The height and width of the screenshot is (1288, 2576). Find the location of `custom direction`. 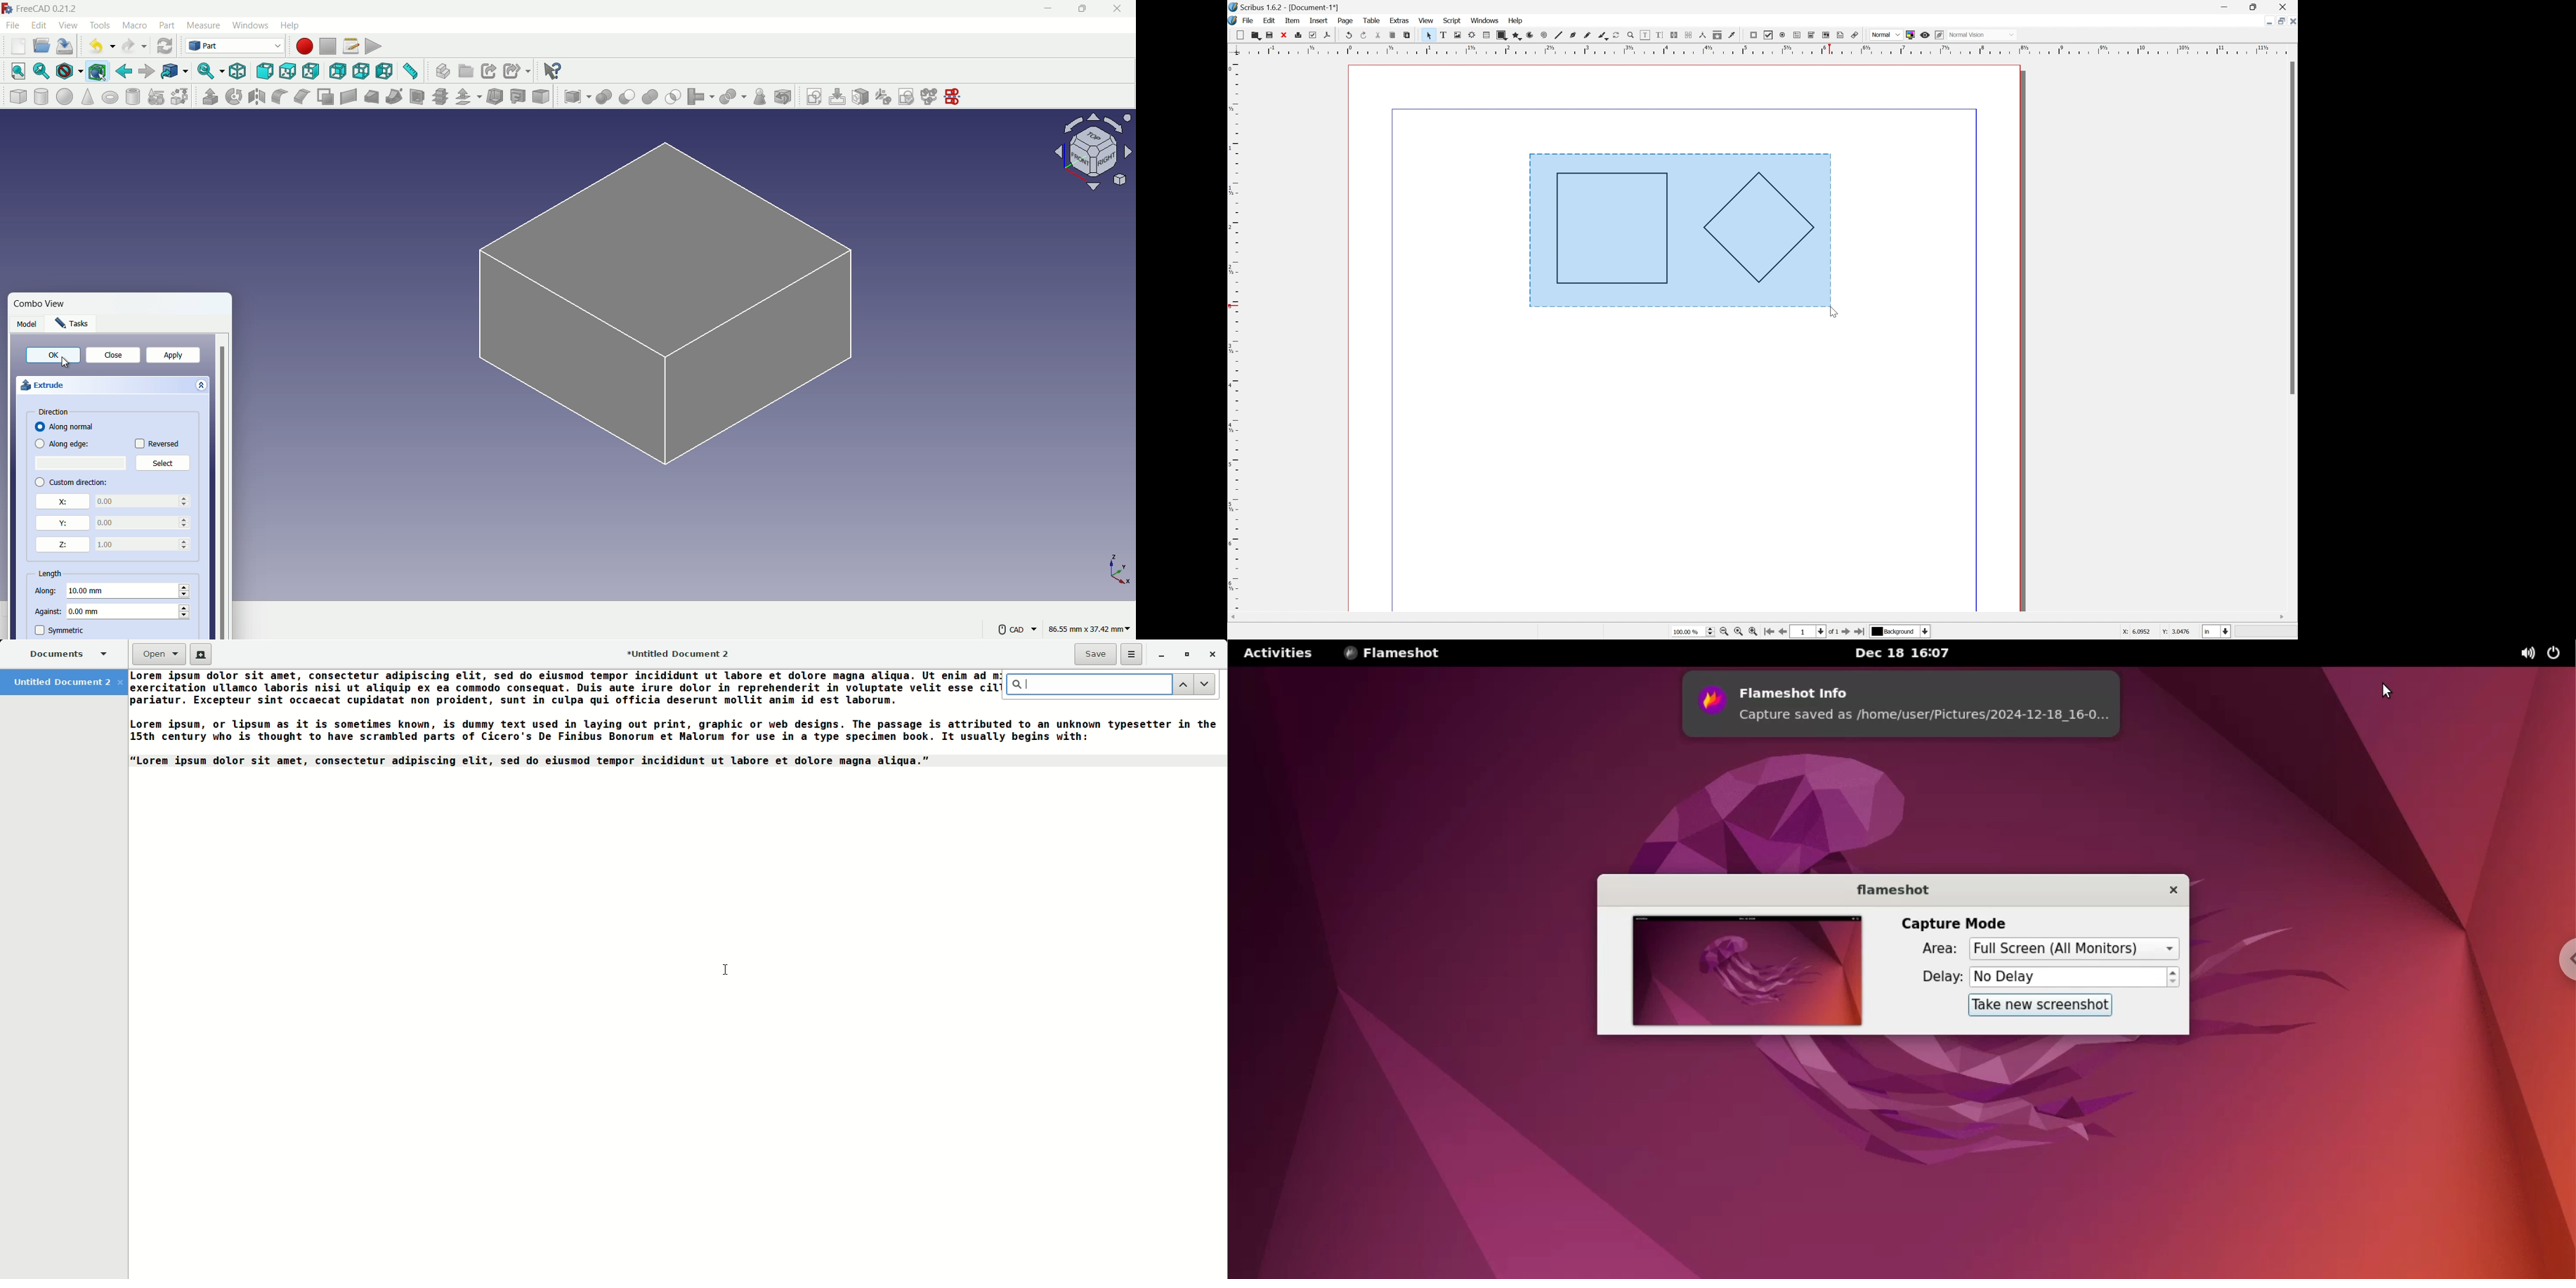

custom direction is located at coordinates (79, 483).